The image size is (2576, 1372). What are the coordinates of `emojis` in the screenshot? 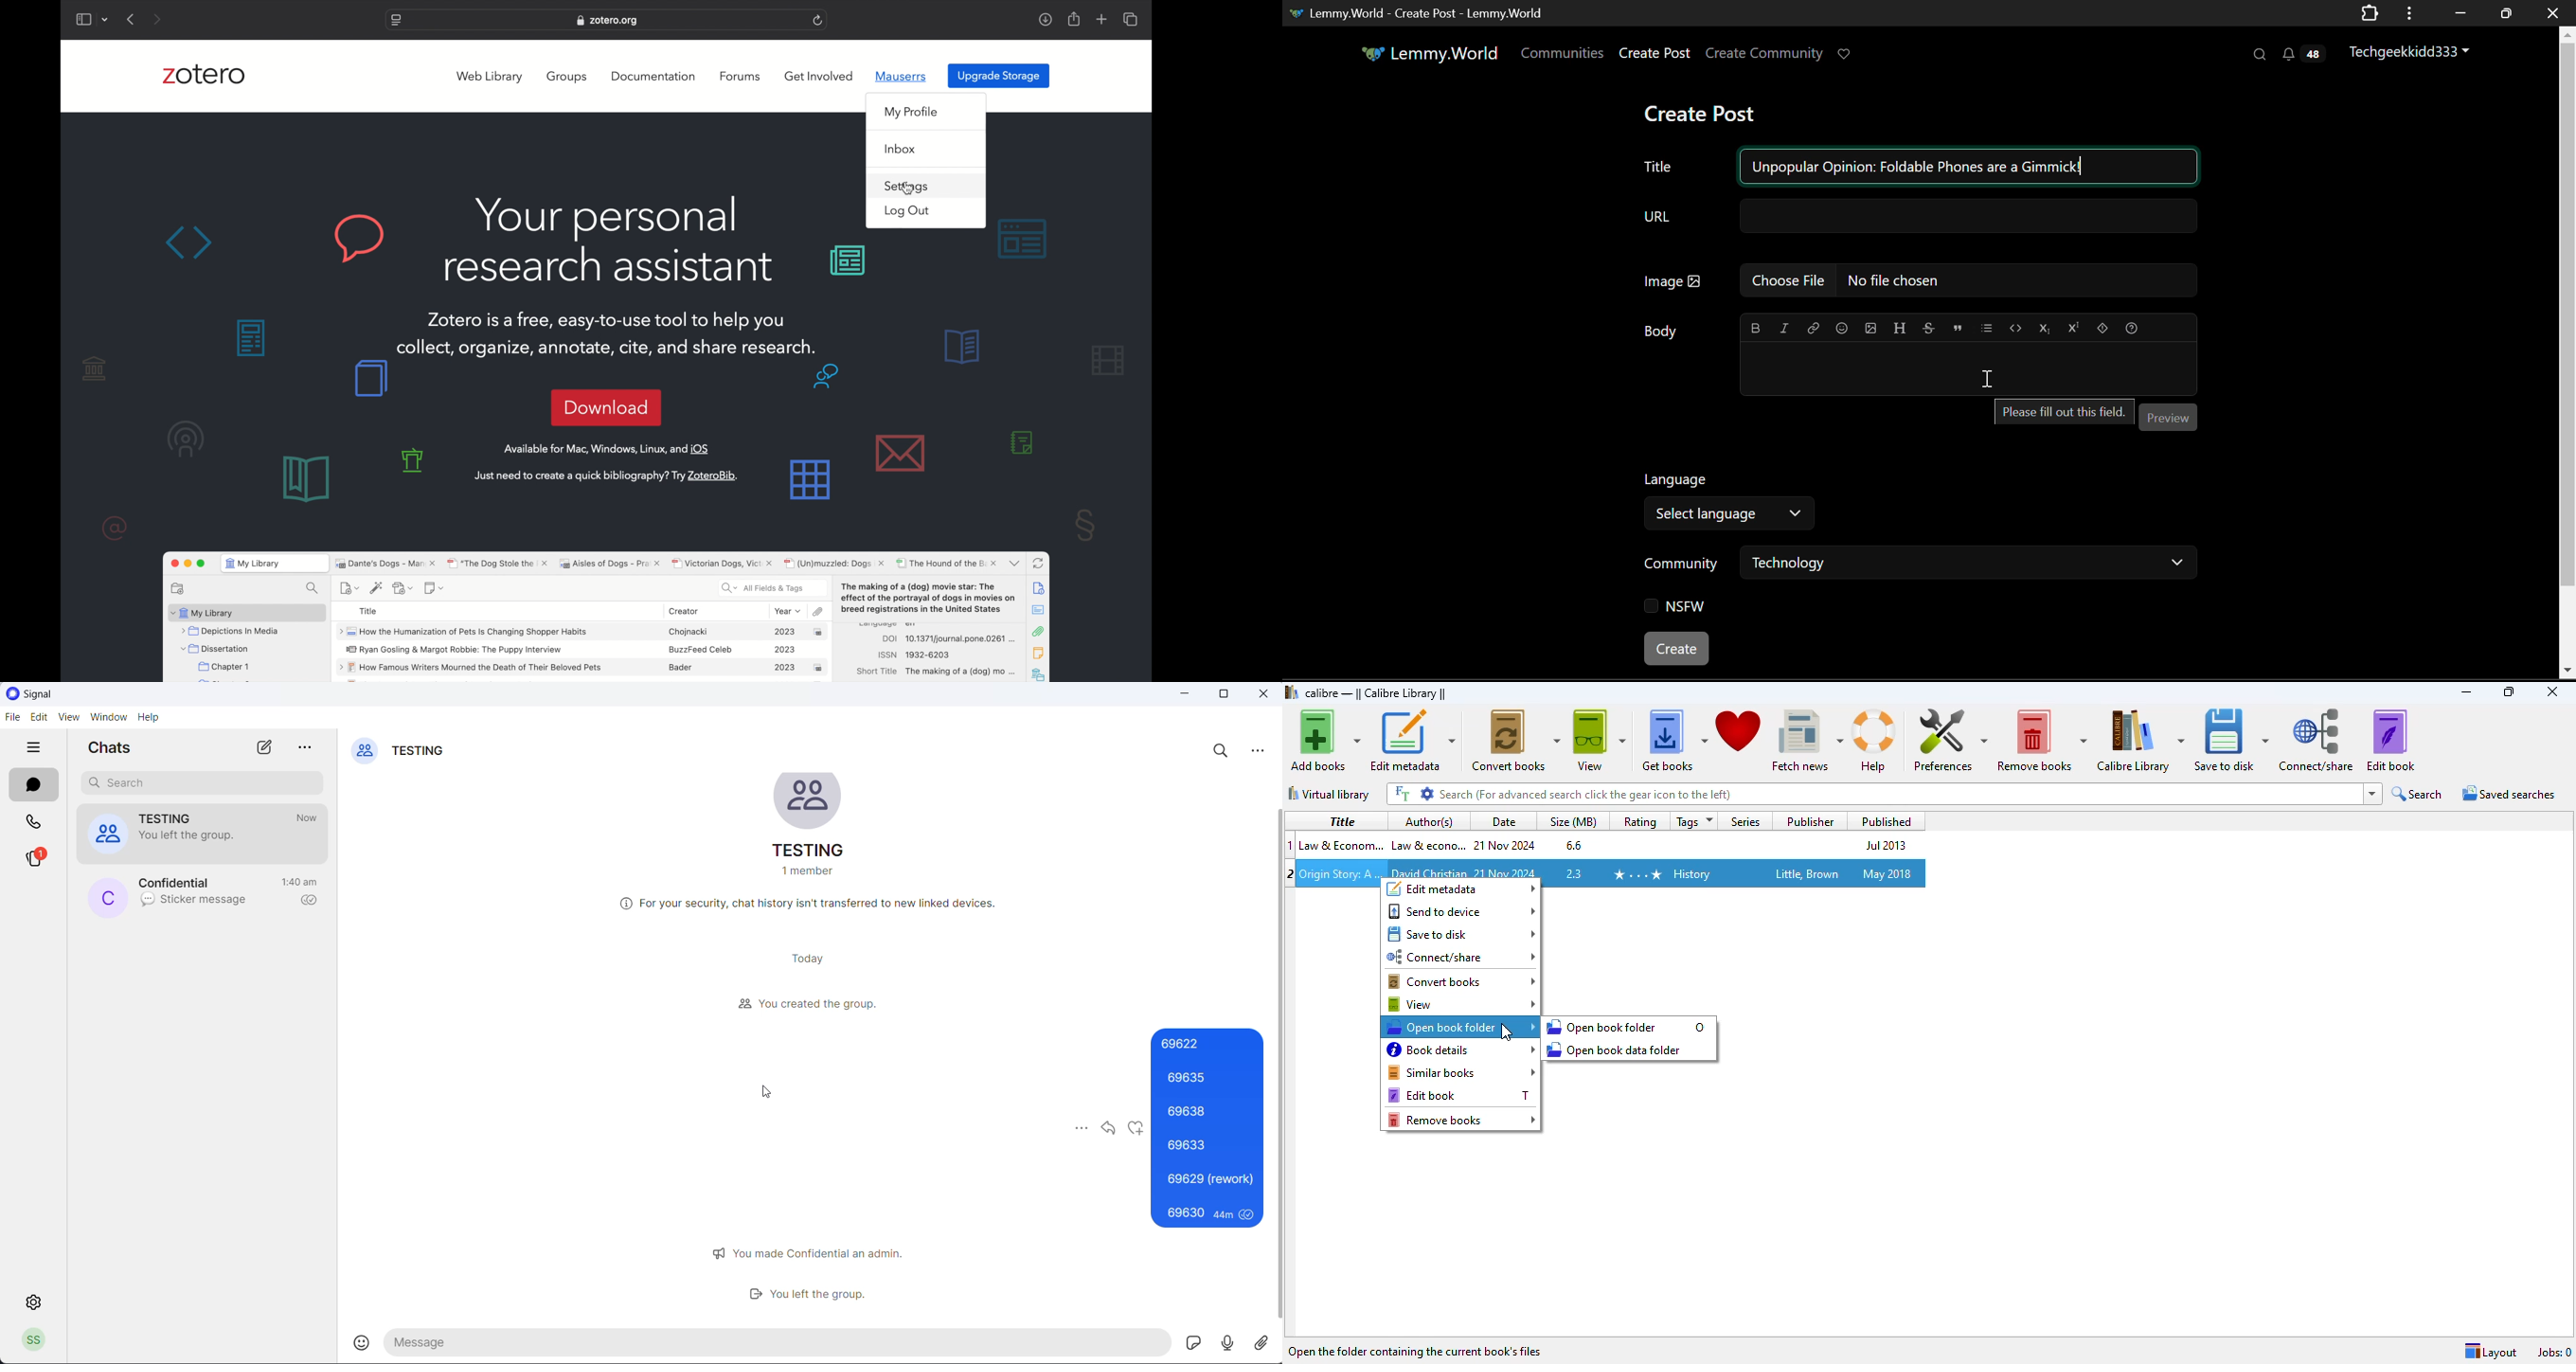 It's located at (365, 1342).